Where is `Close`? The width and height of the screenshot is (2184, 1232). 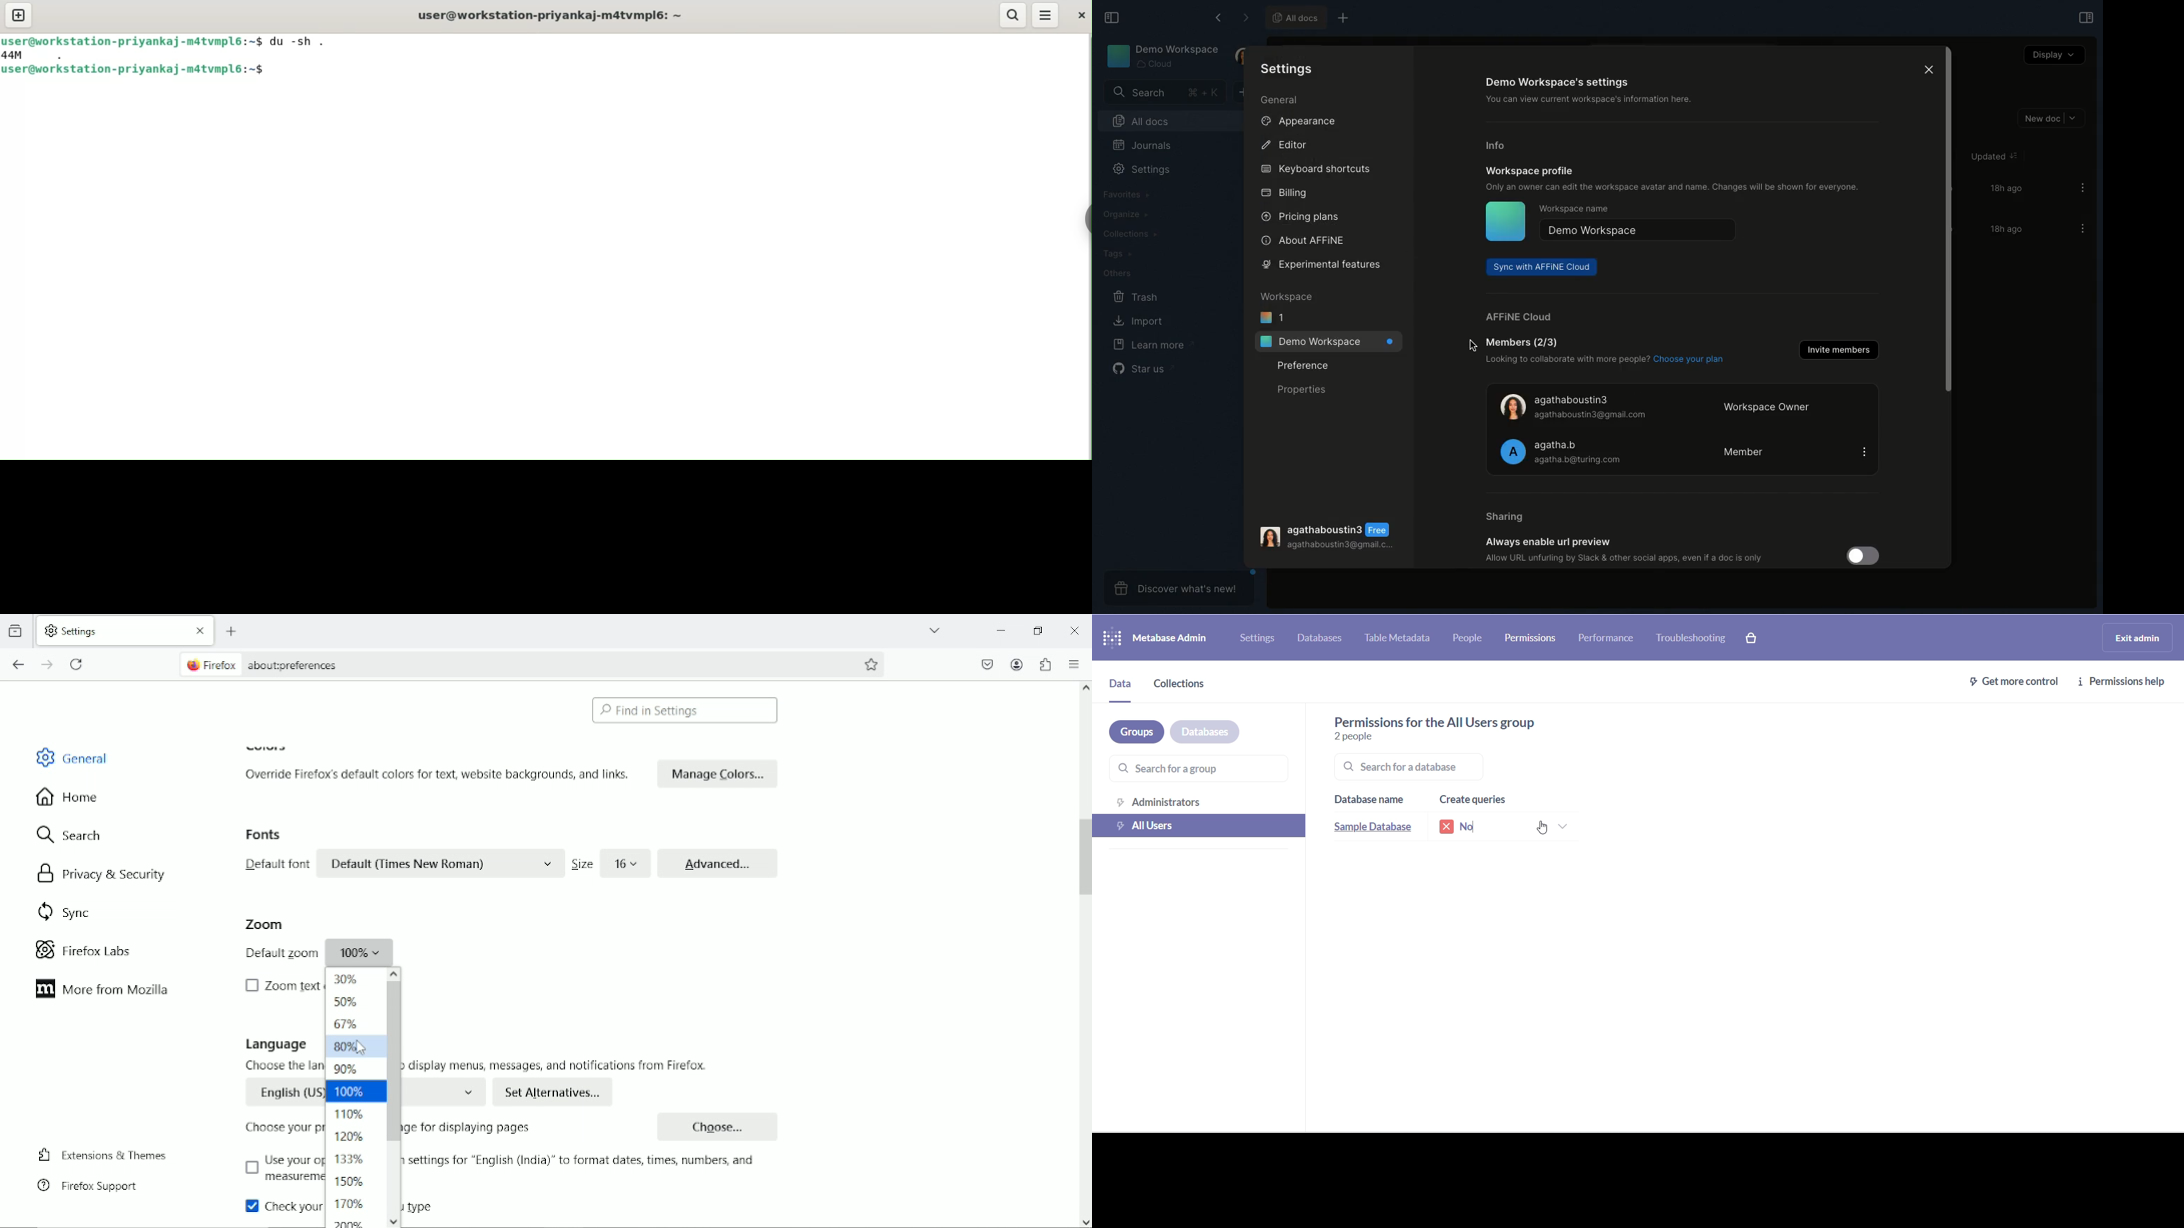 Close is located at coordinates (201, 631).